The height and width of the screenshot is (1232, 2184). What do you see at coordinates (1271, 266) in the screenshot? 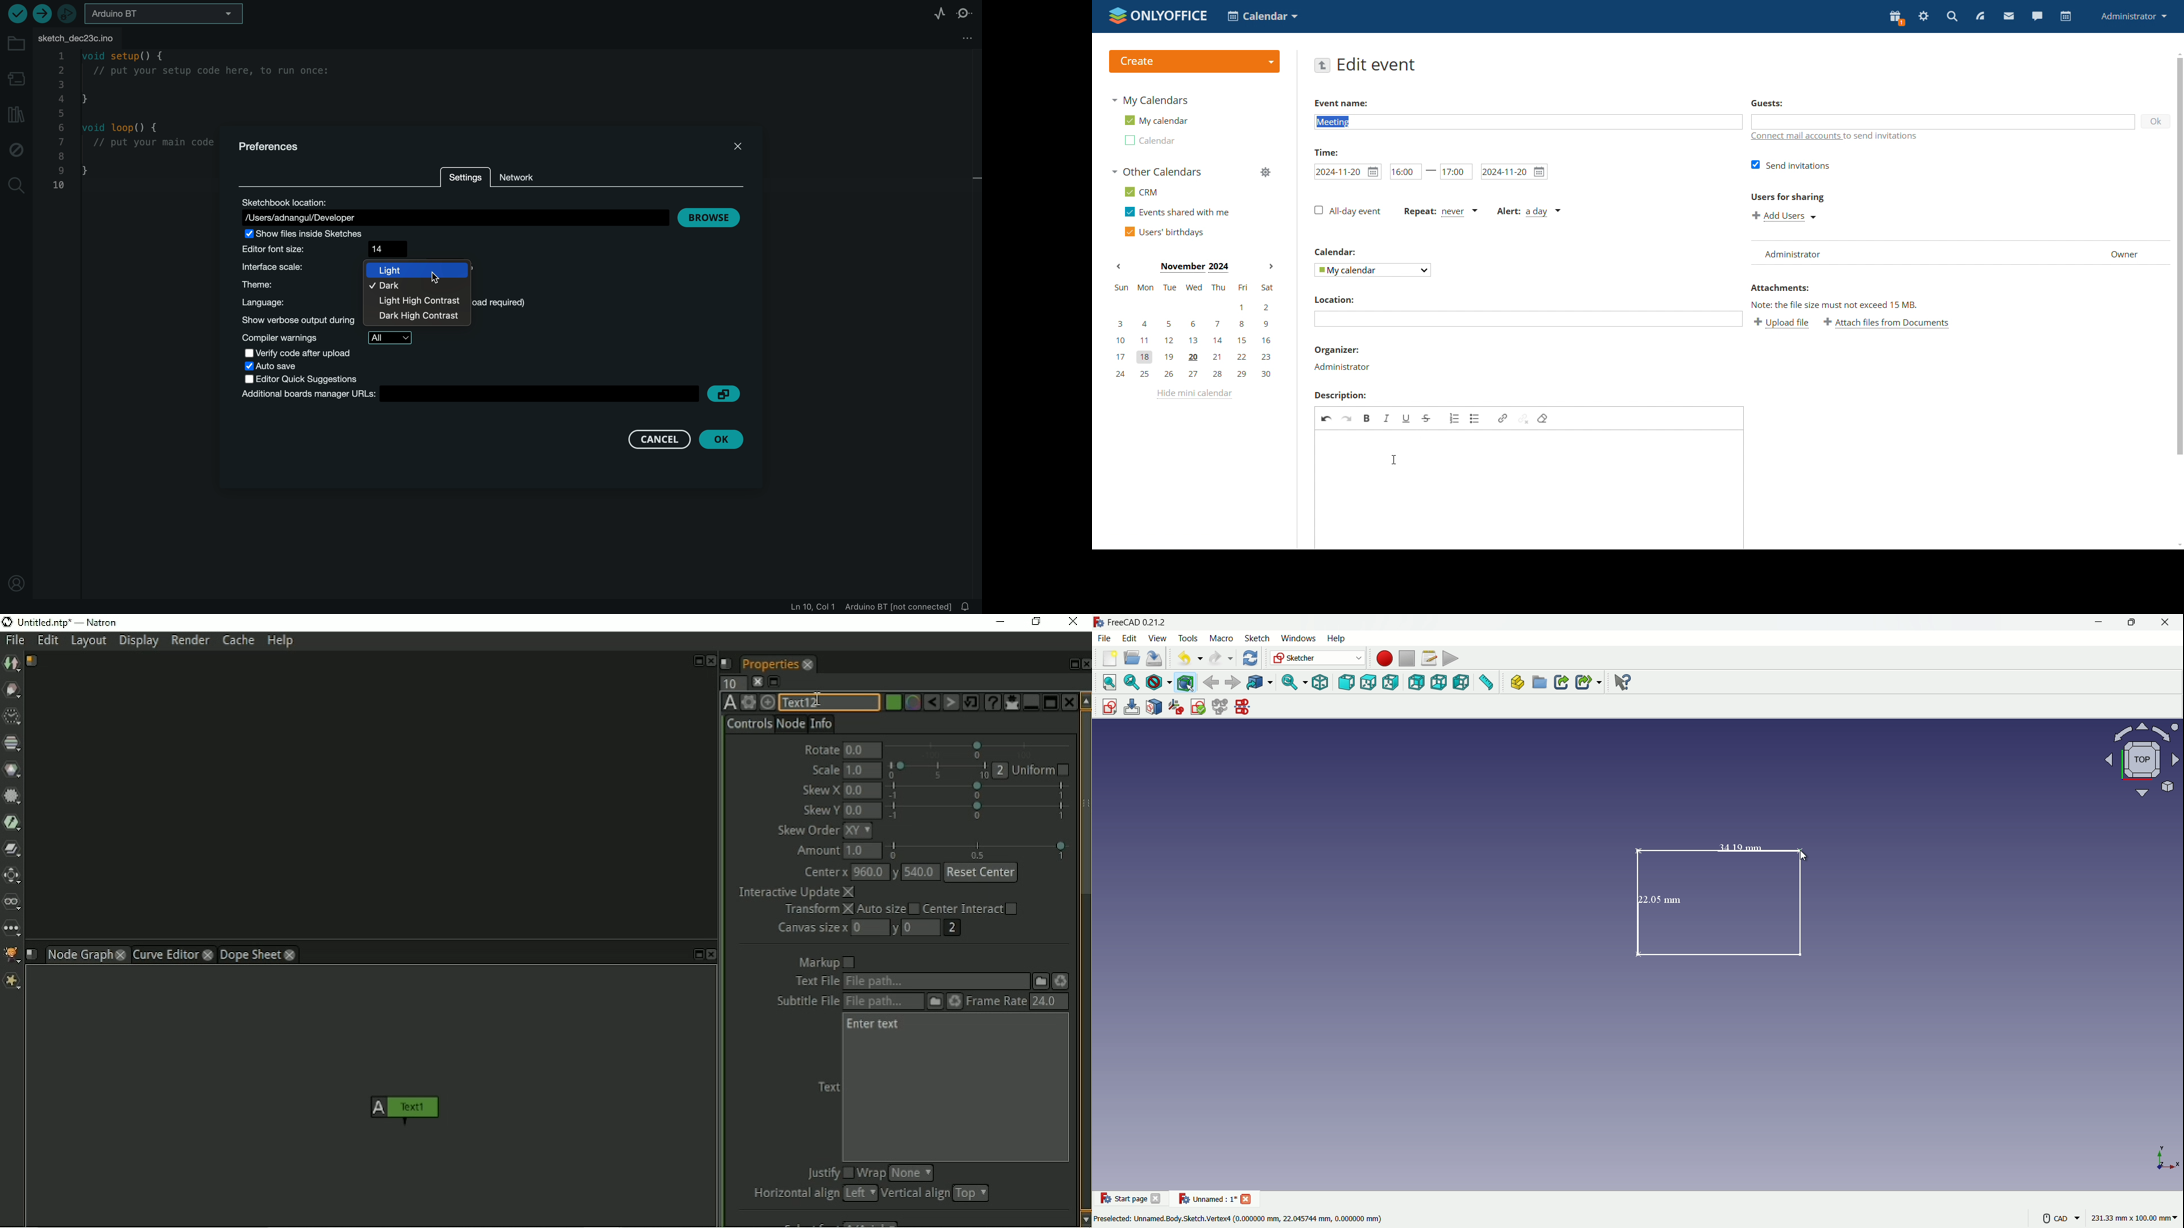
I see `next month` at bounding box center [1271, 266].